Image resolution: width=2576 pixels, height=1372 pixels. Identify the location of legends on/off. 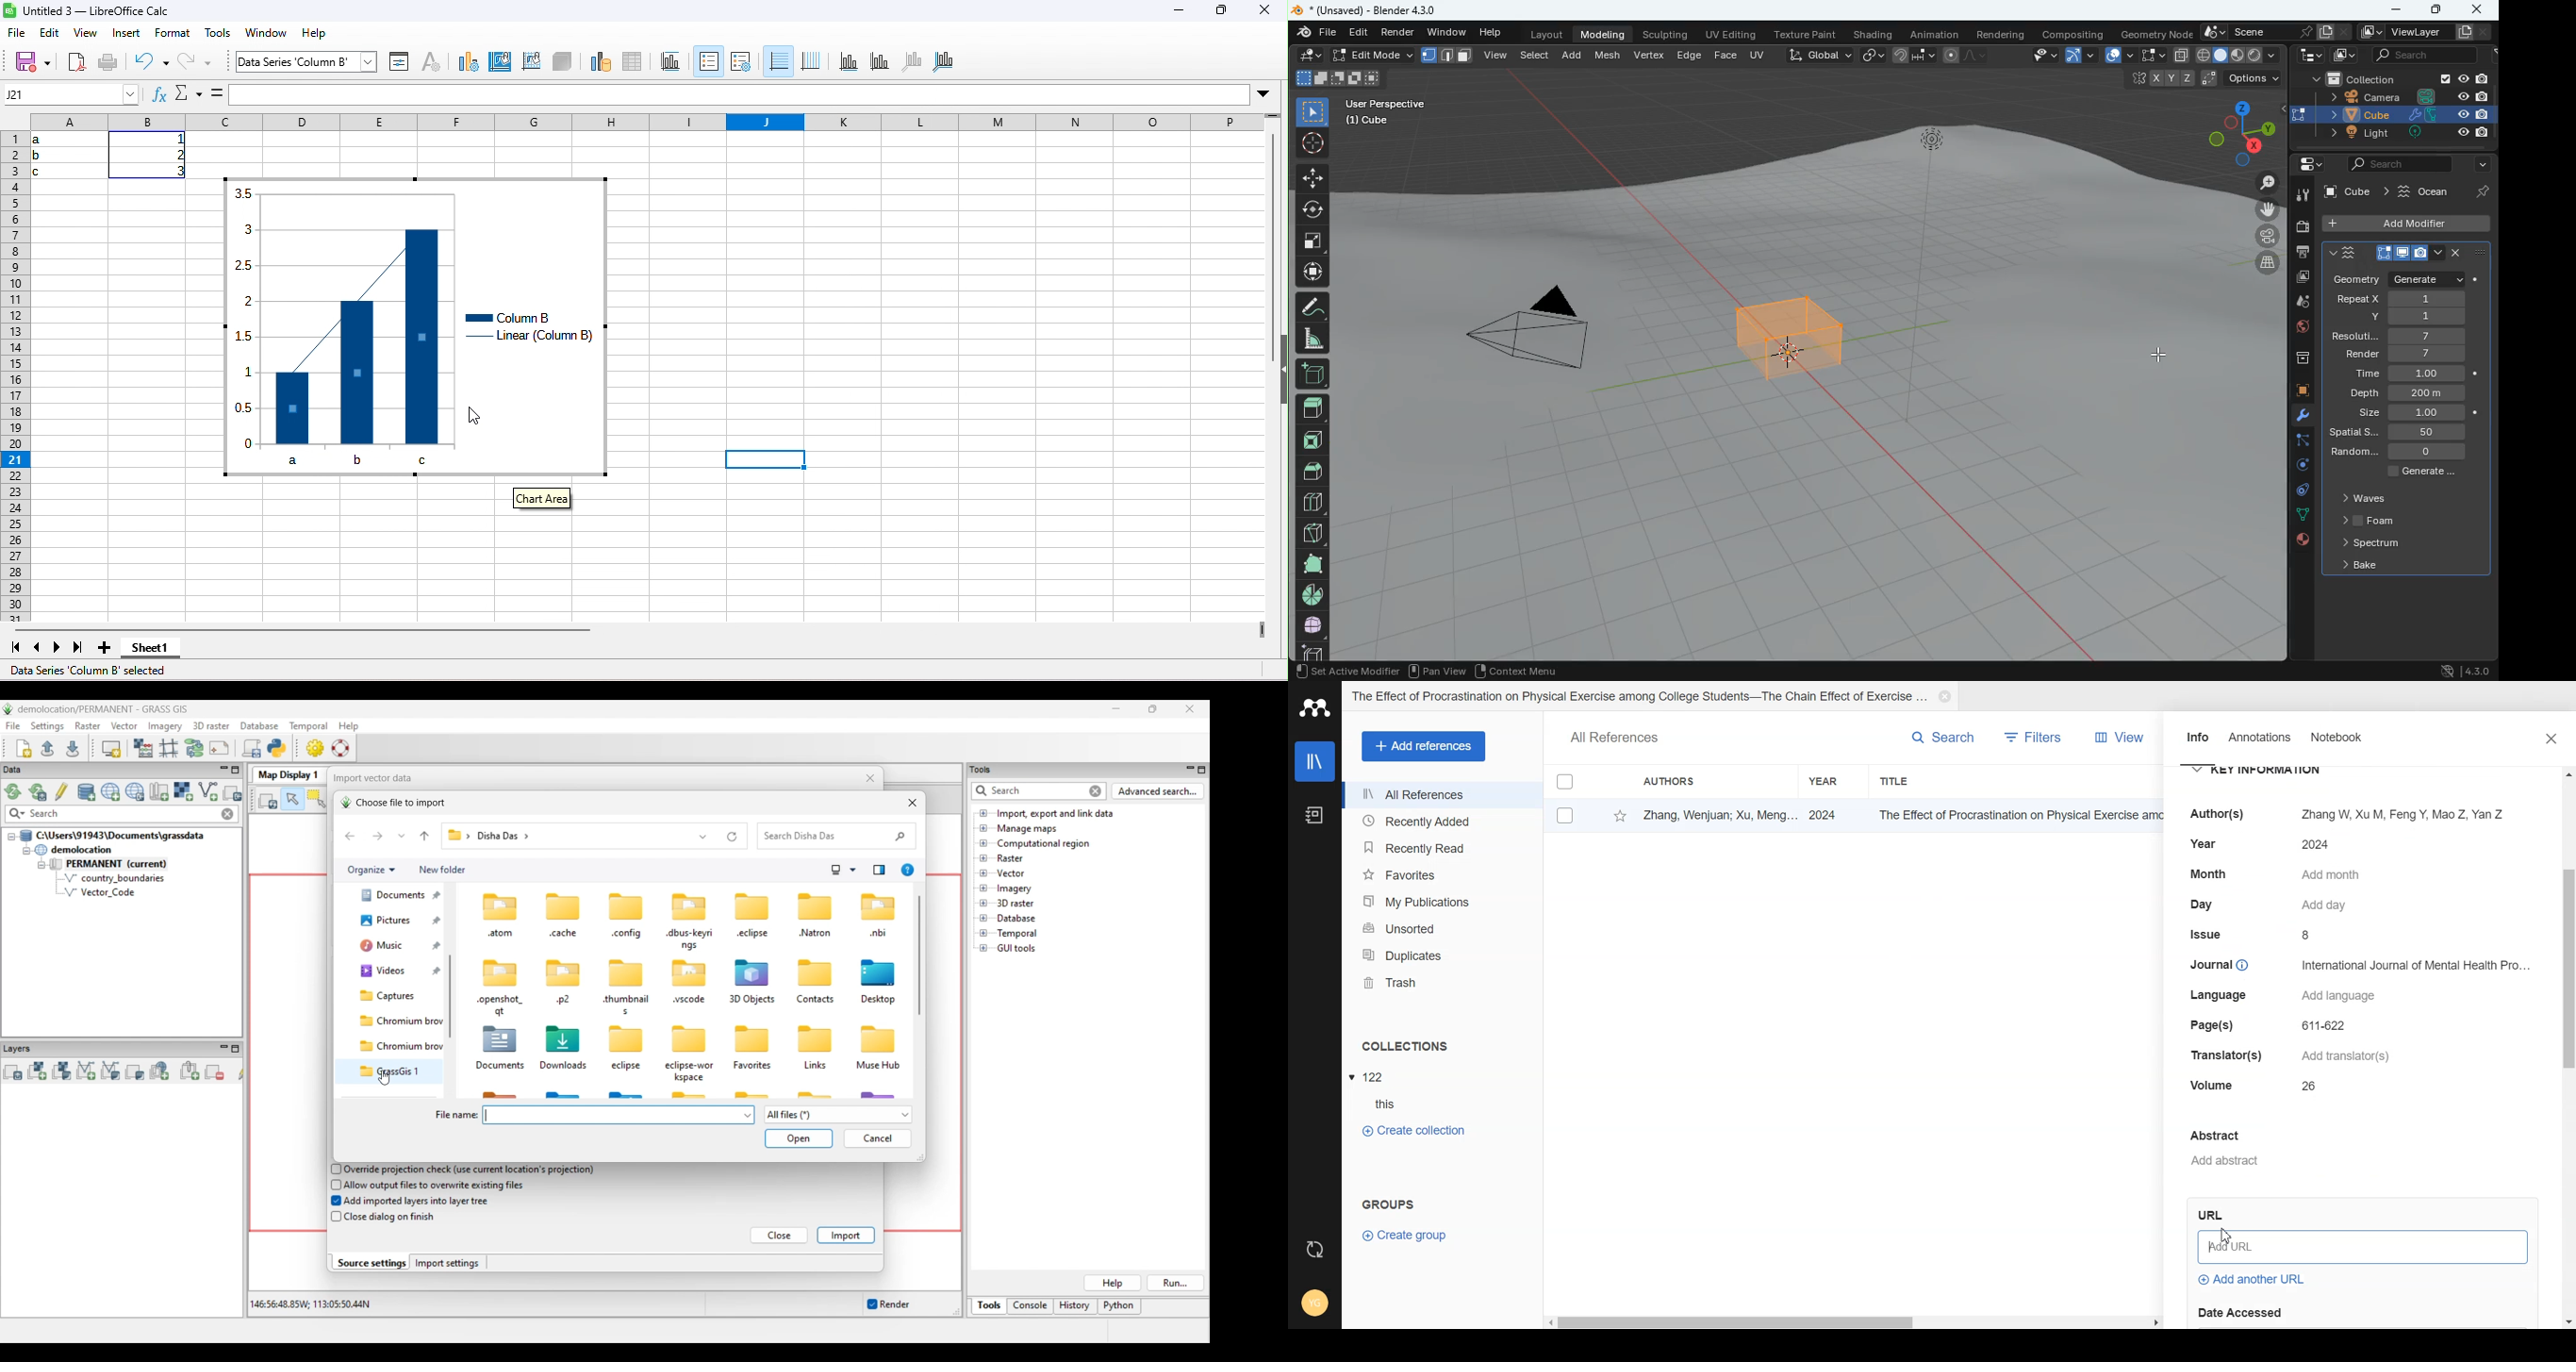
(710, 58).